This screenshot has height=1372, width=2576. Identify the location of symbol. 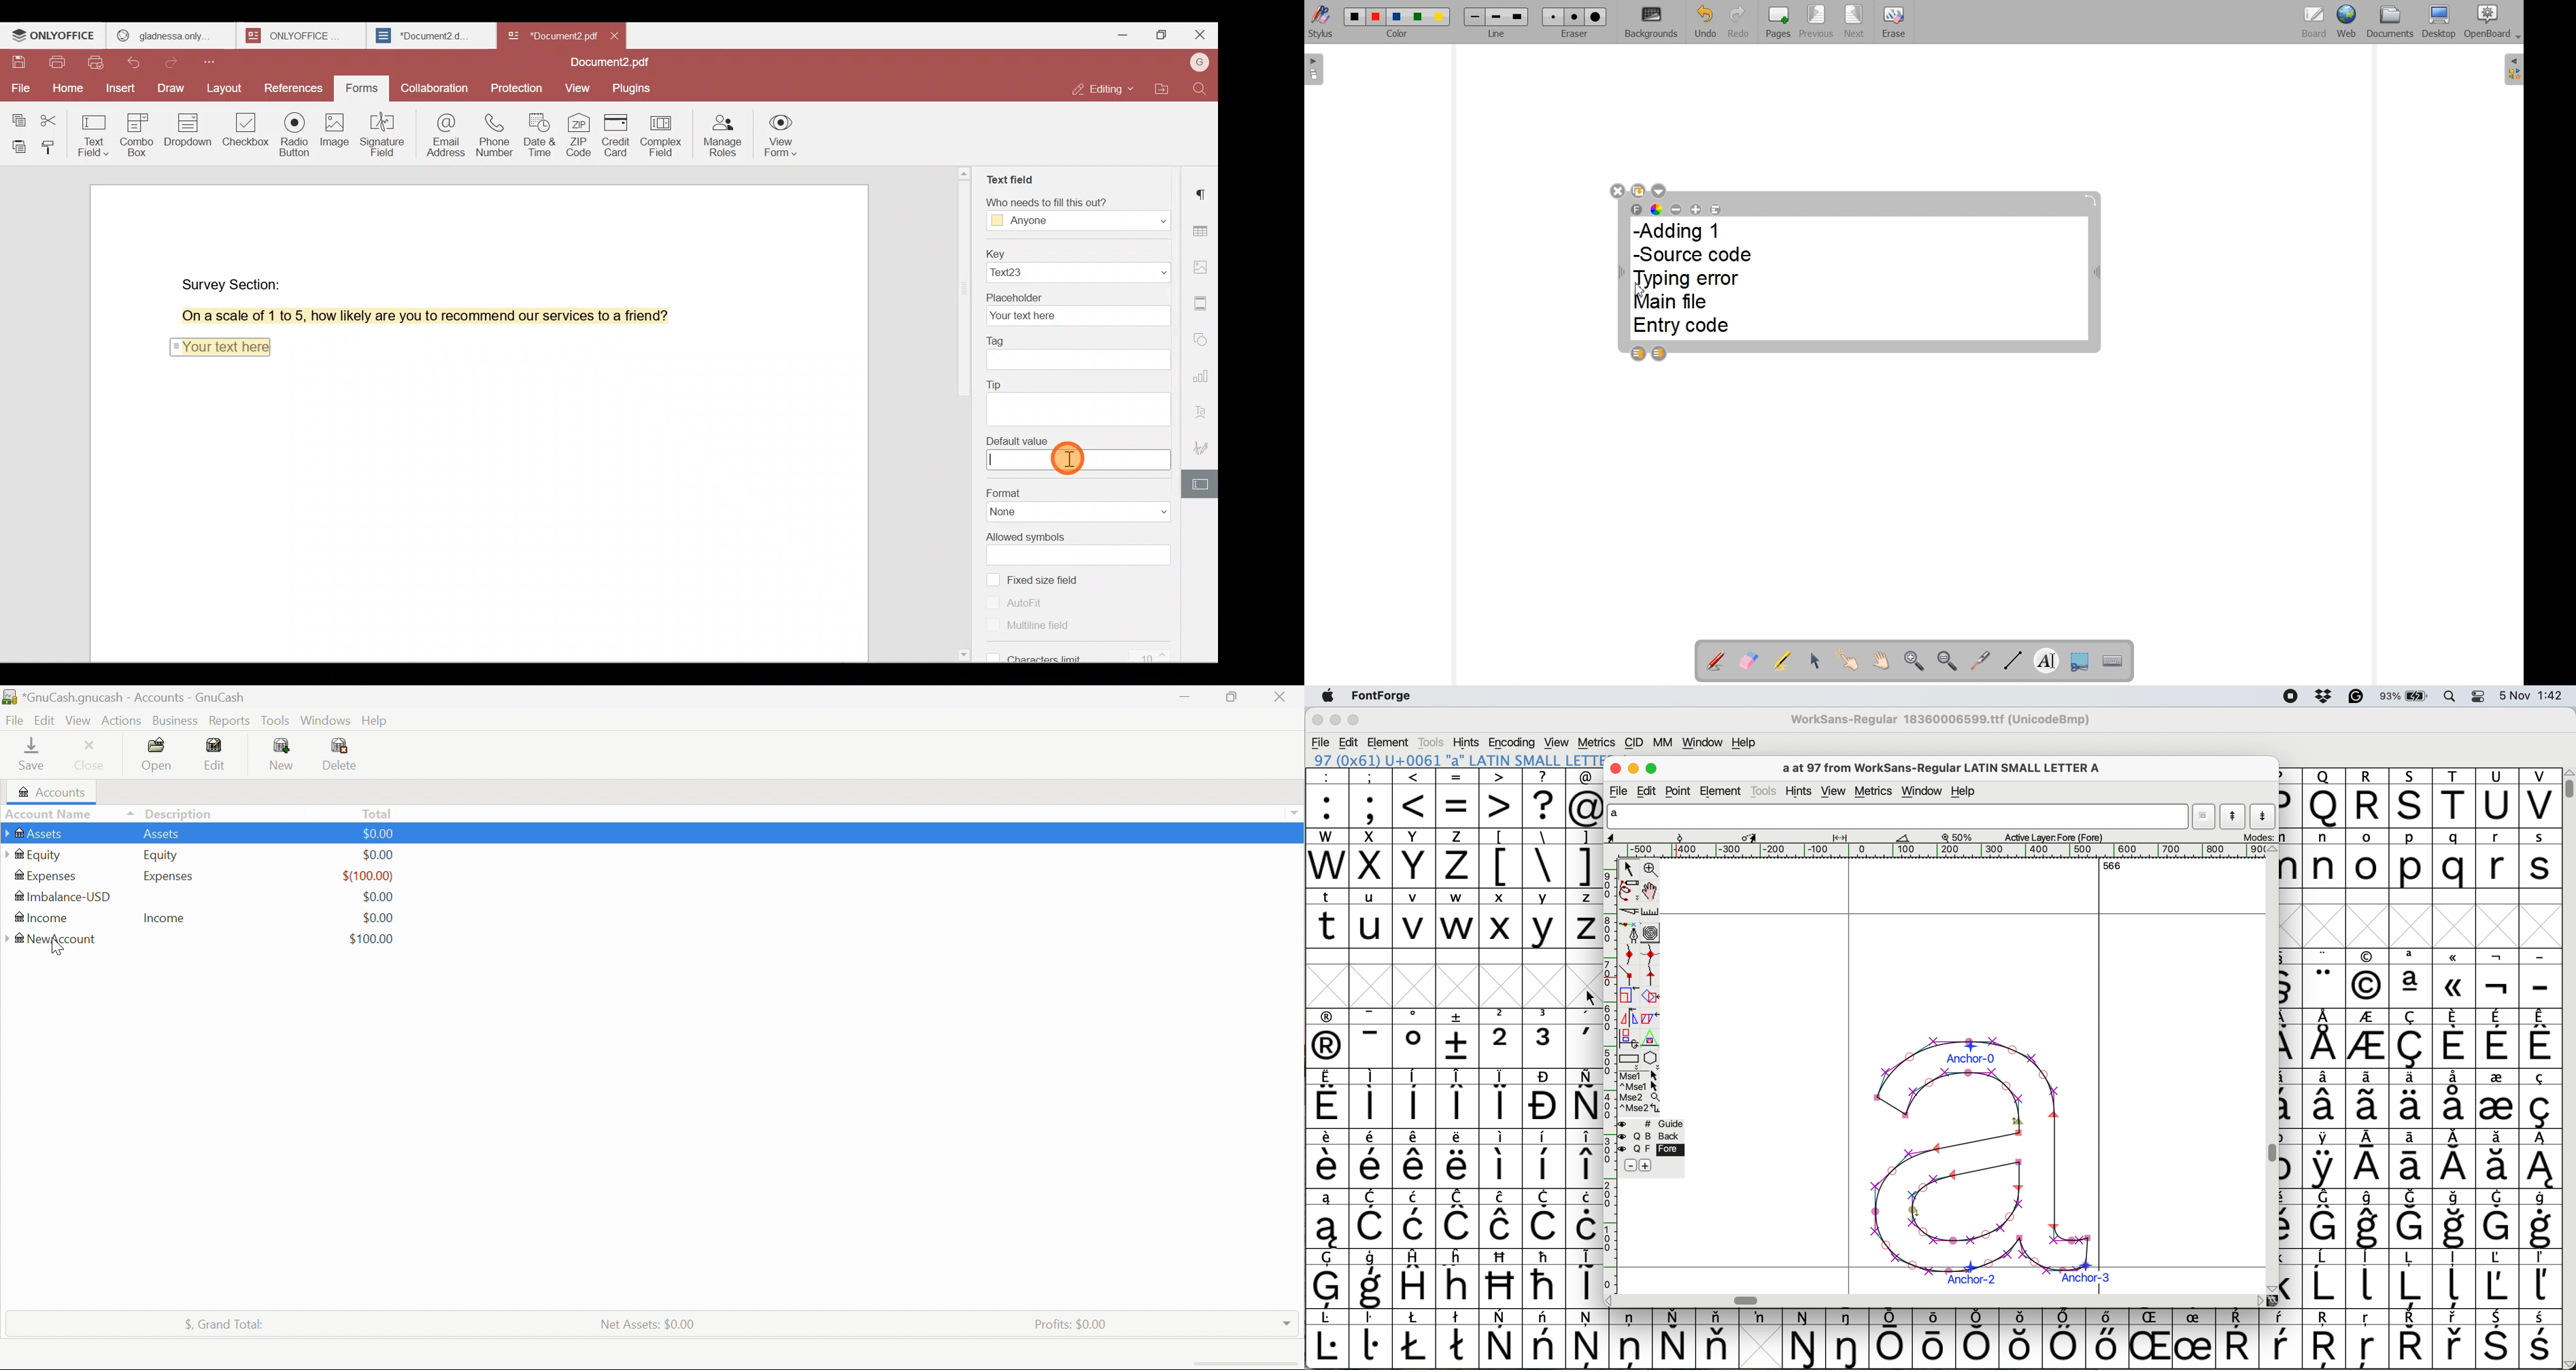
(2540, 1220).